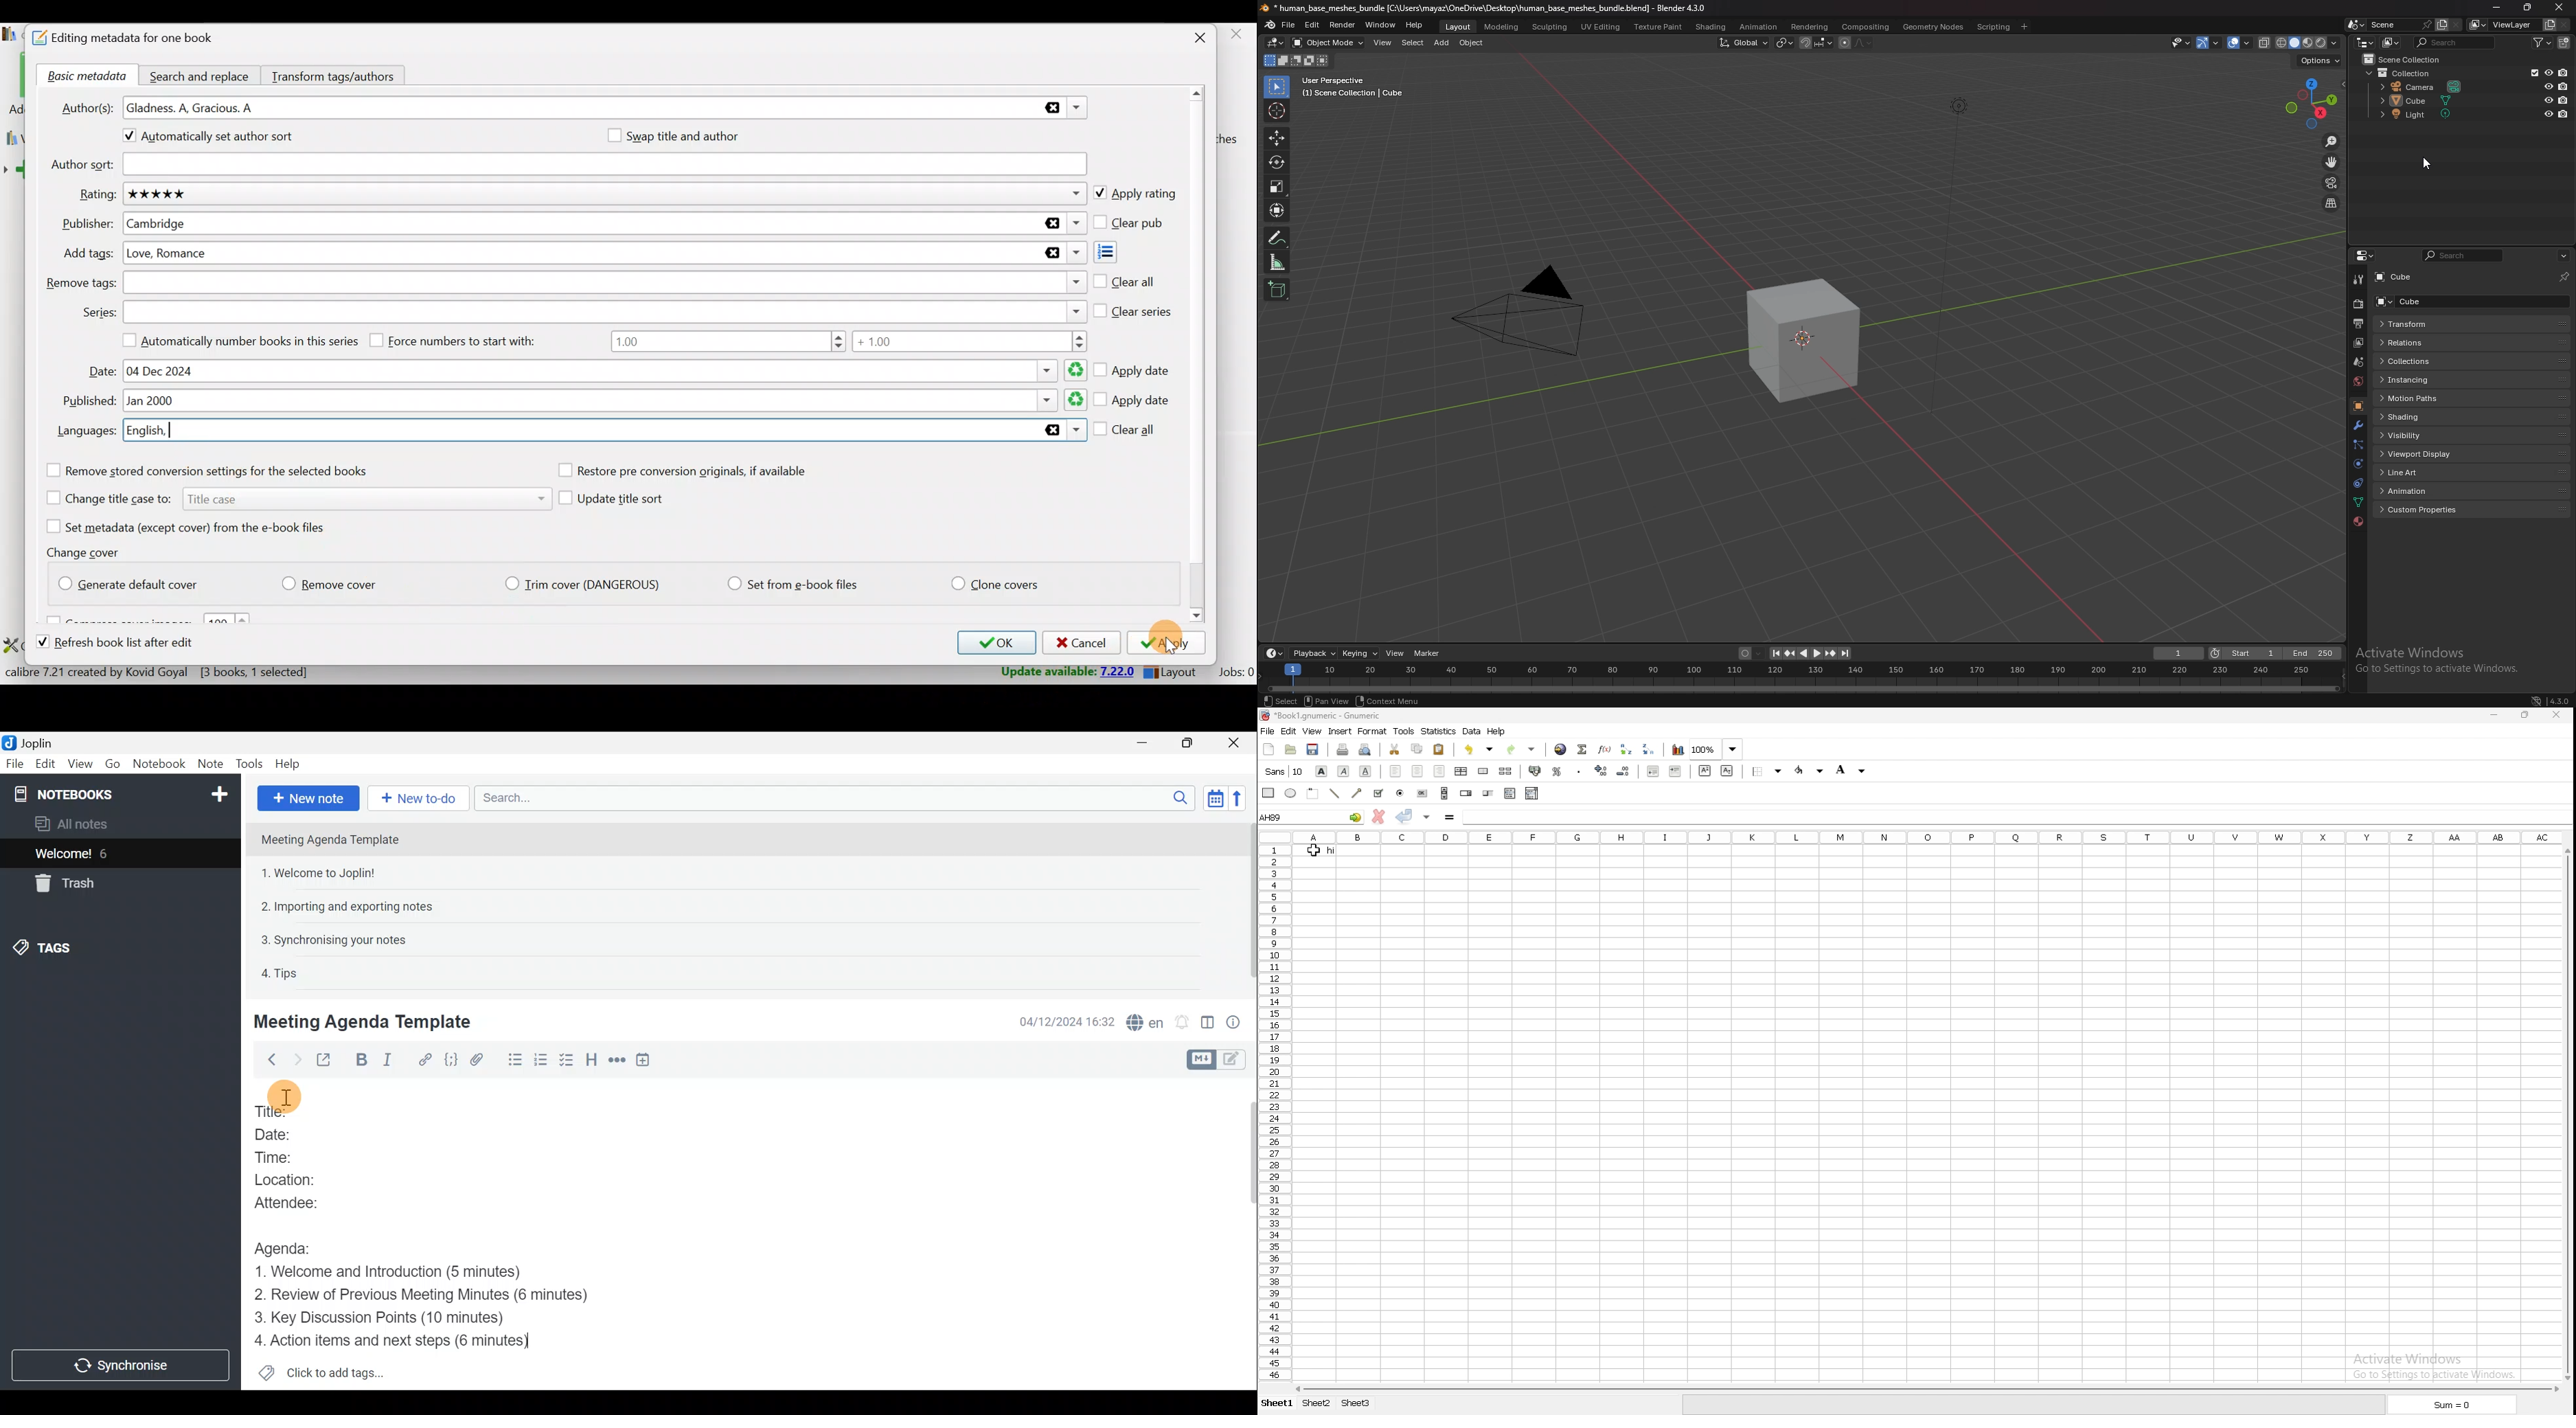  I want to click on resize, so click(2527, 7).